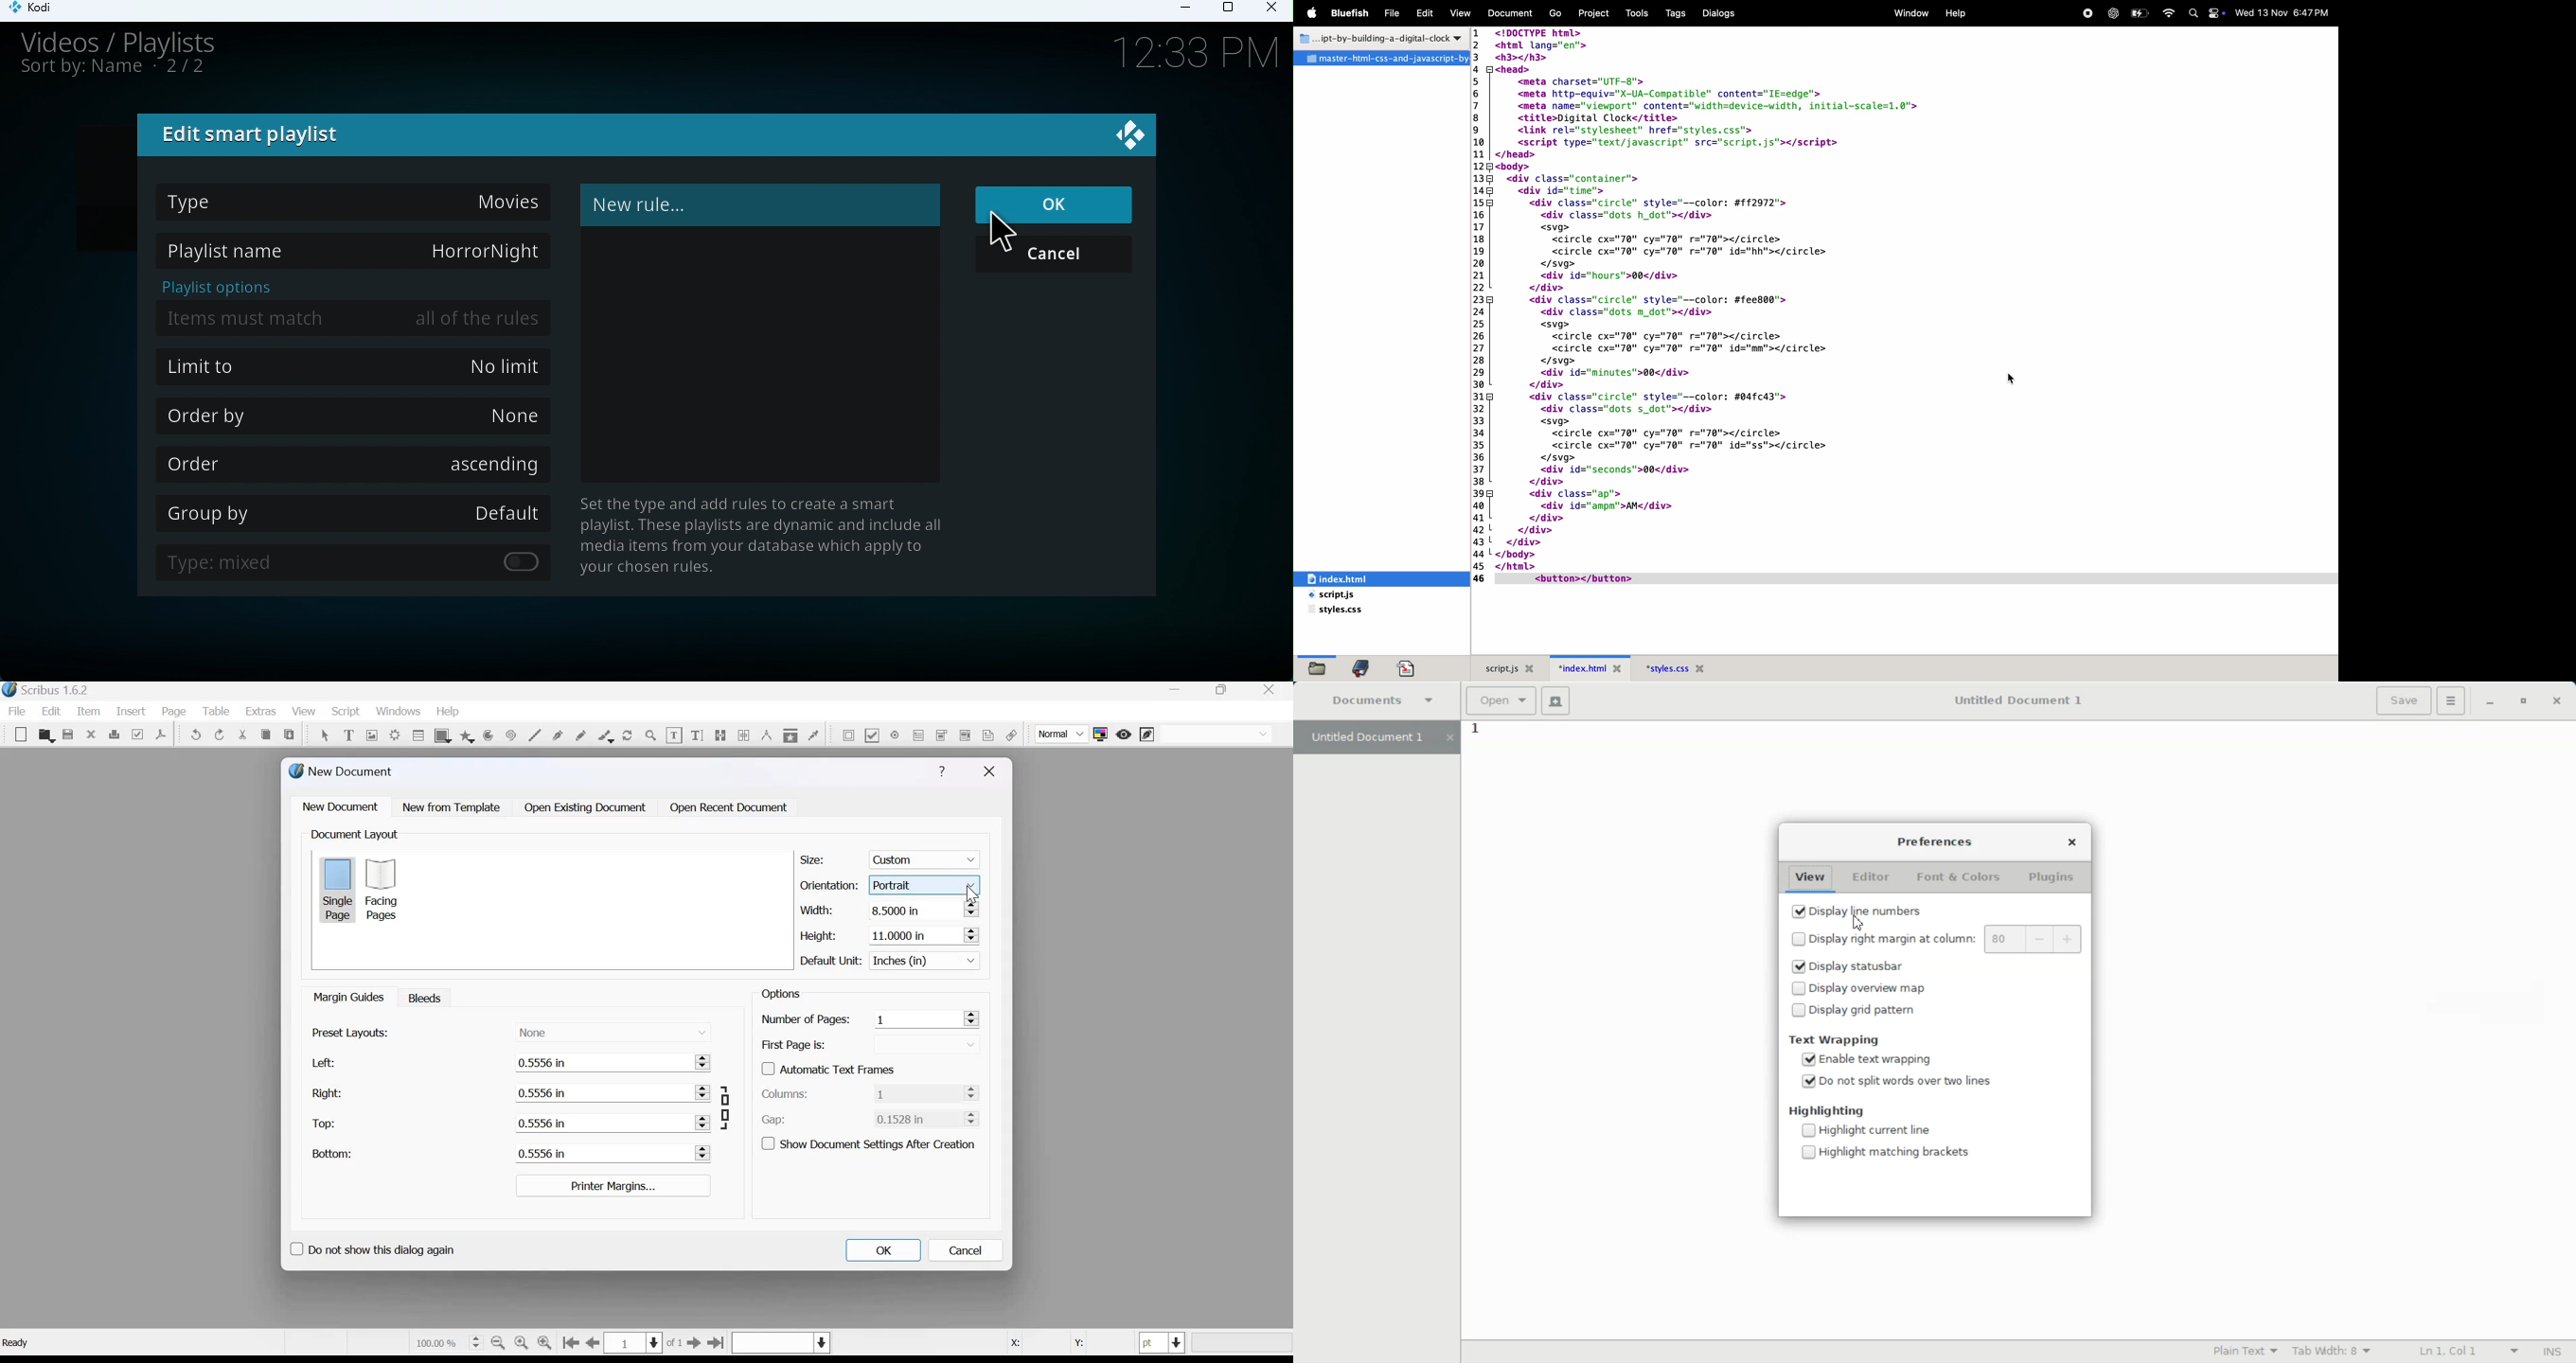 This screenshot has width=2576, height=1372. I want to click on Blue fish, so click(1353, 12).